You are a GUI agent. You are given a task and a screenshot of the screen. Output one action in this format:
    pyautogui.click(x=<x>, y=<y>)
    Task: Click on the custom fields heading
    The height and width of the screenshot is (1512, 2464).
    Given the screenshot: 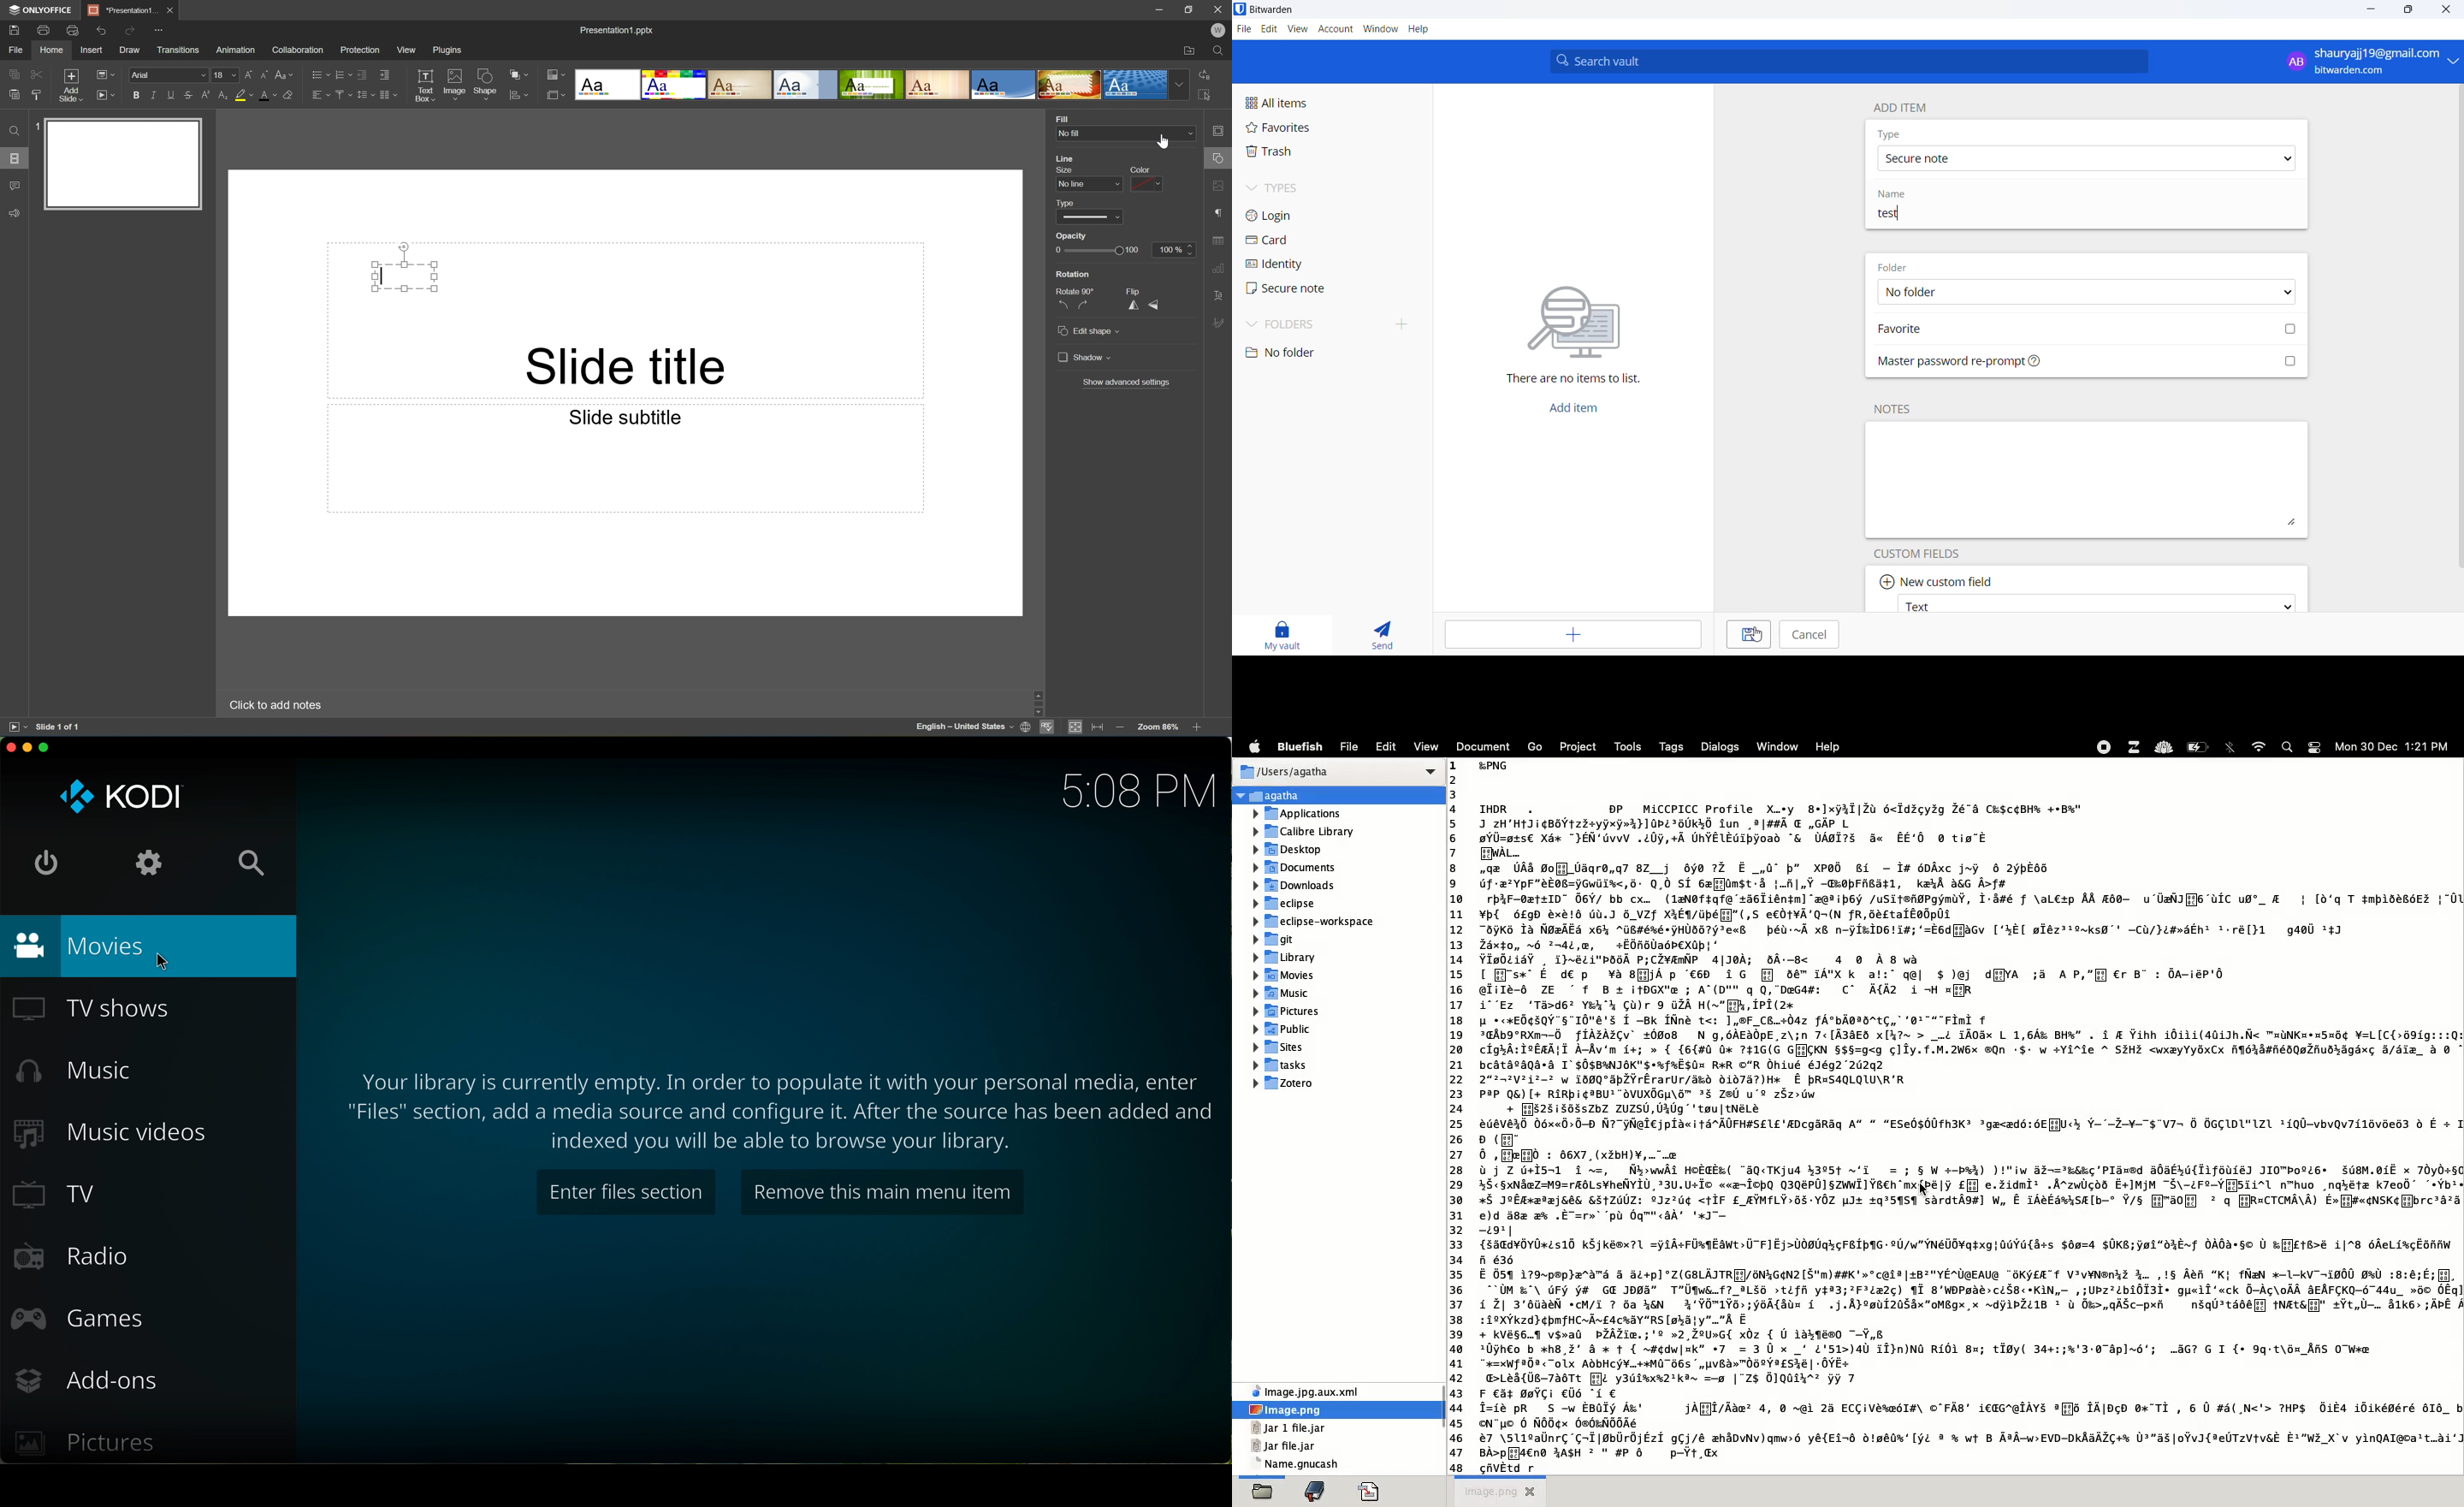 What is the action you would take?
    pyautogui.click(x=1926, y=552)
    